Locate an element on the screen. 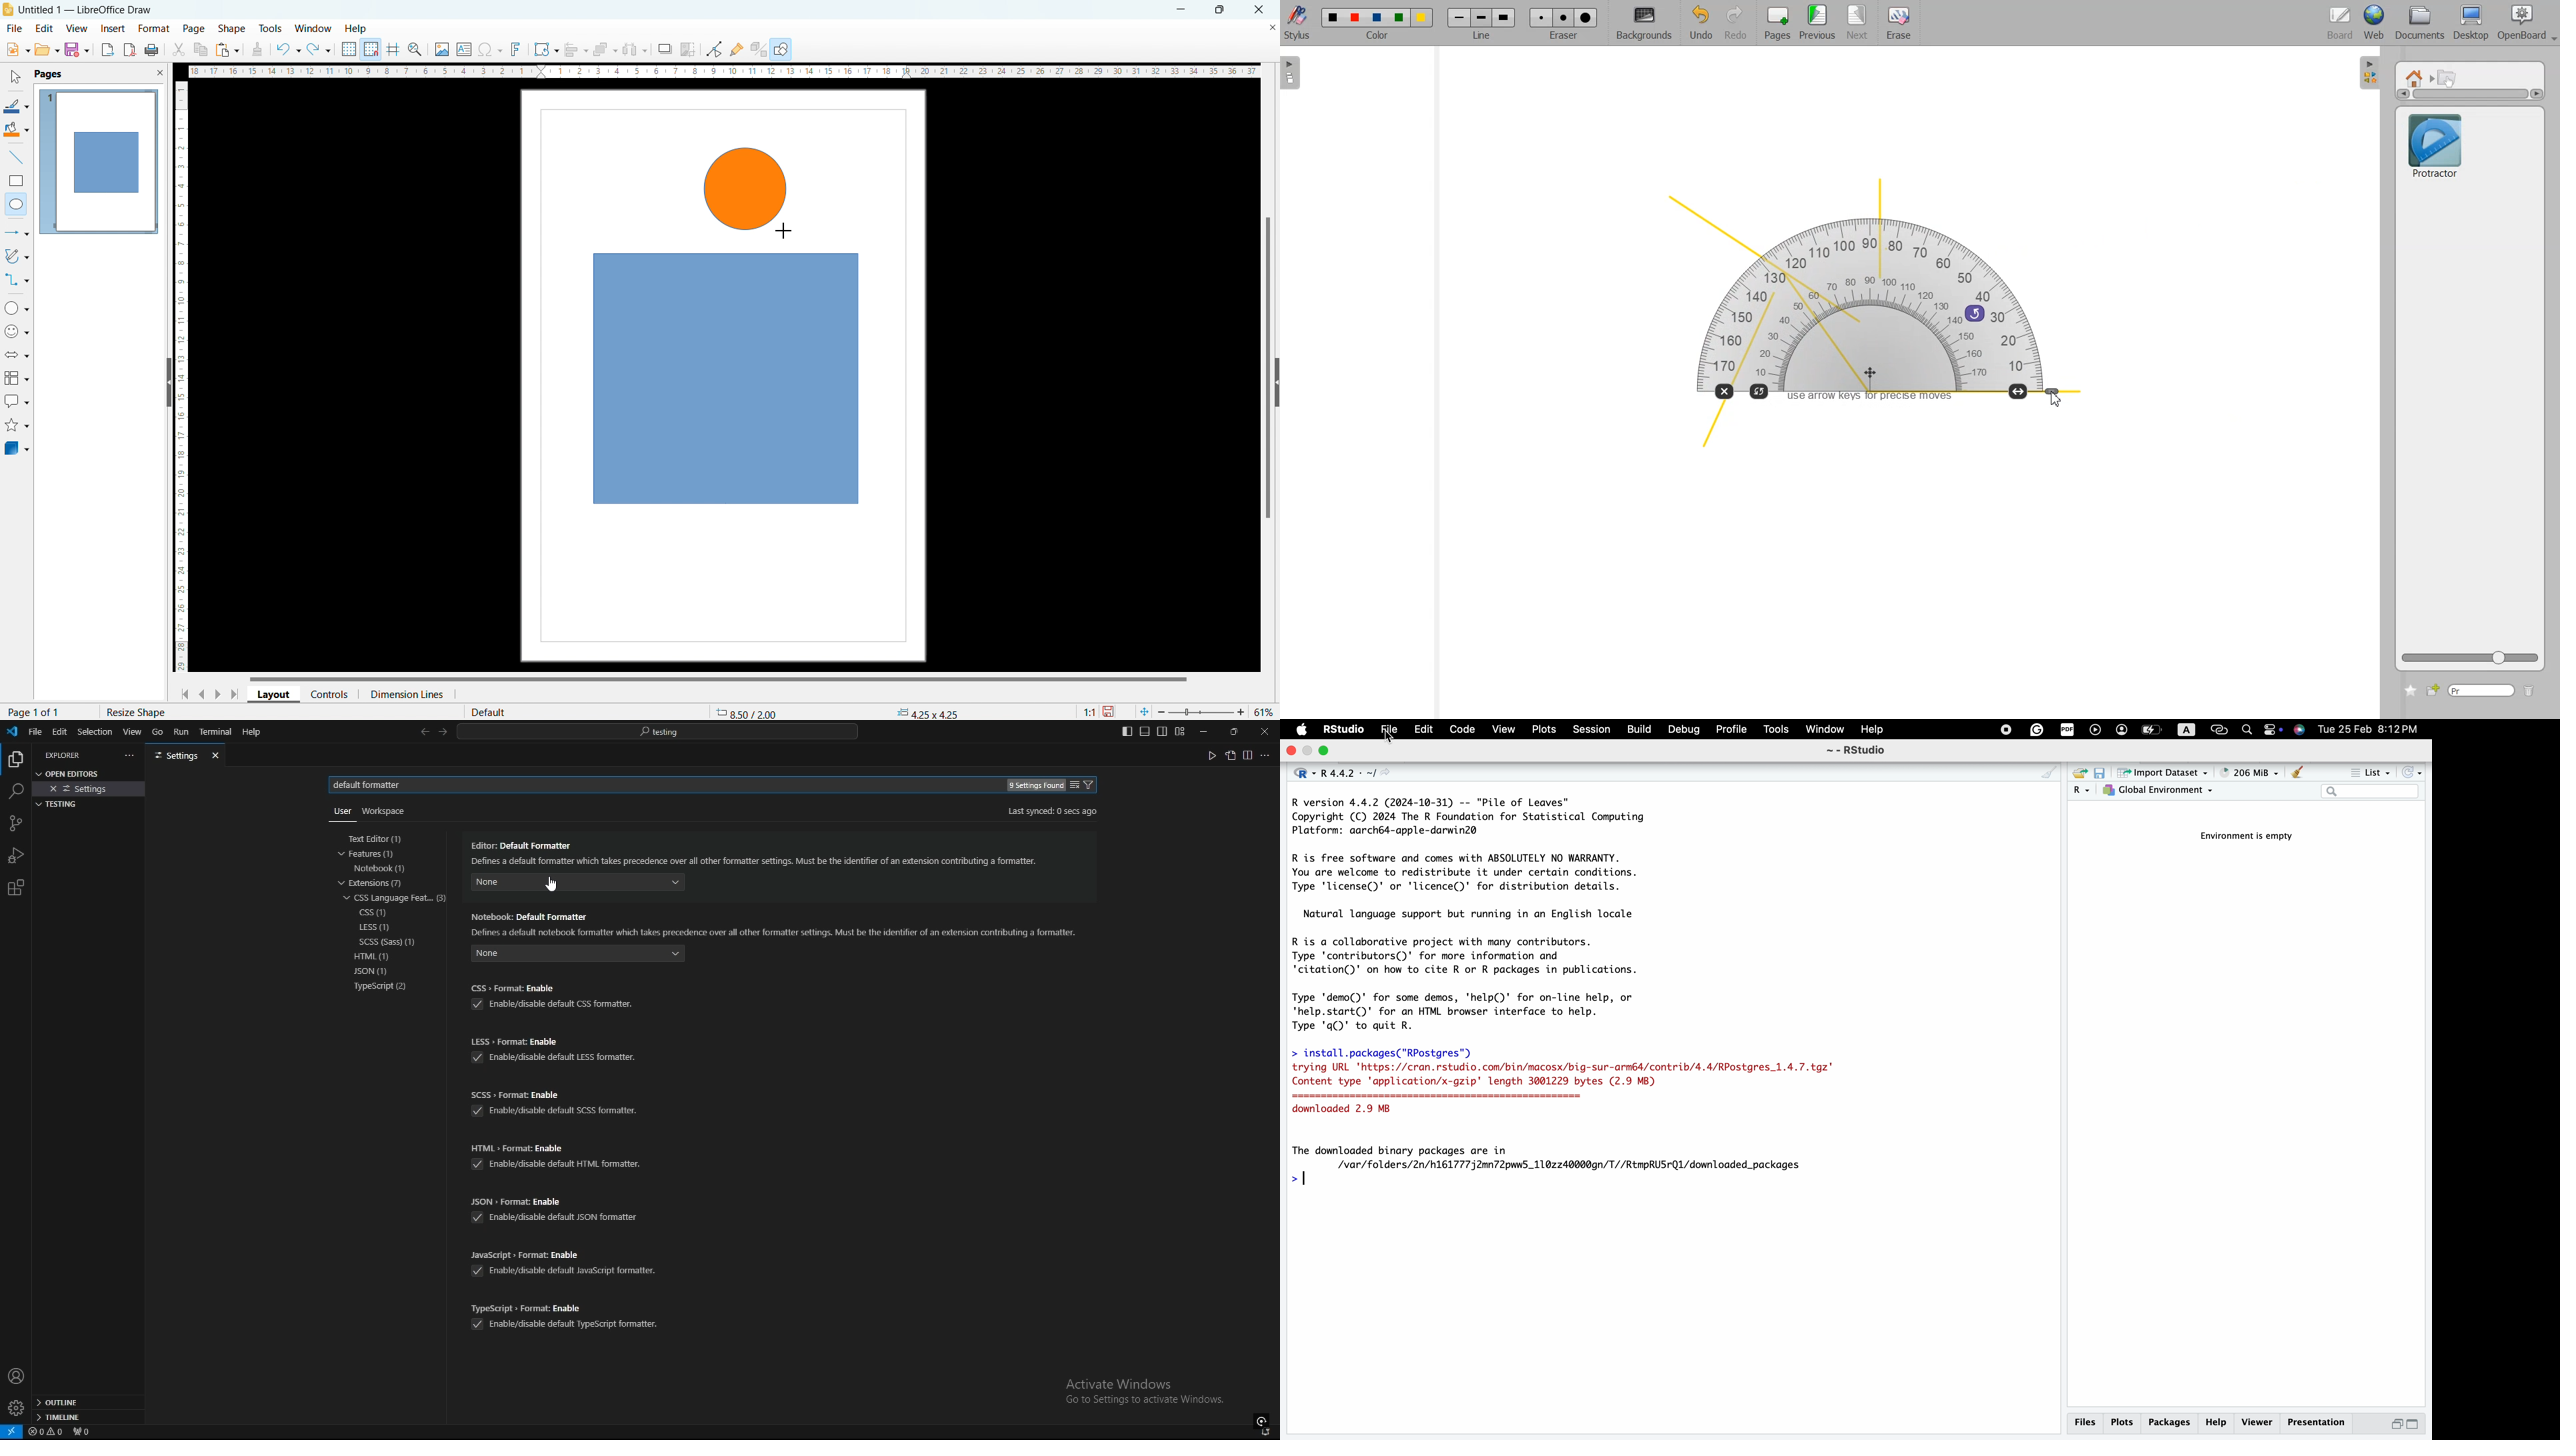 The height and width of the screenshot is (1456, 2576). import dataset is located at coordinates (2163, 774).